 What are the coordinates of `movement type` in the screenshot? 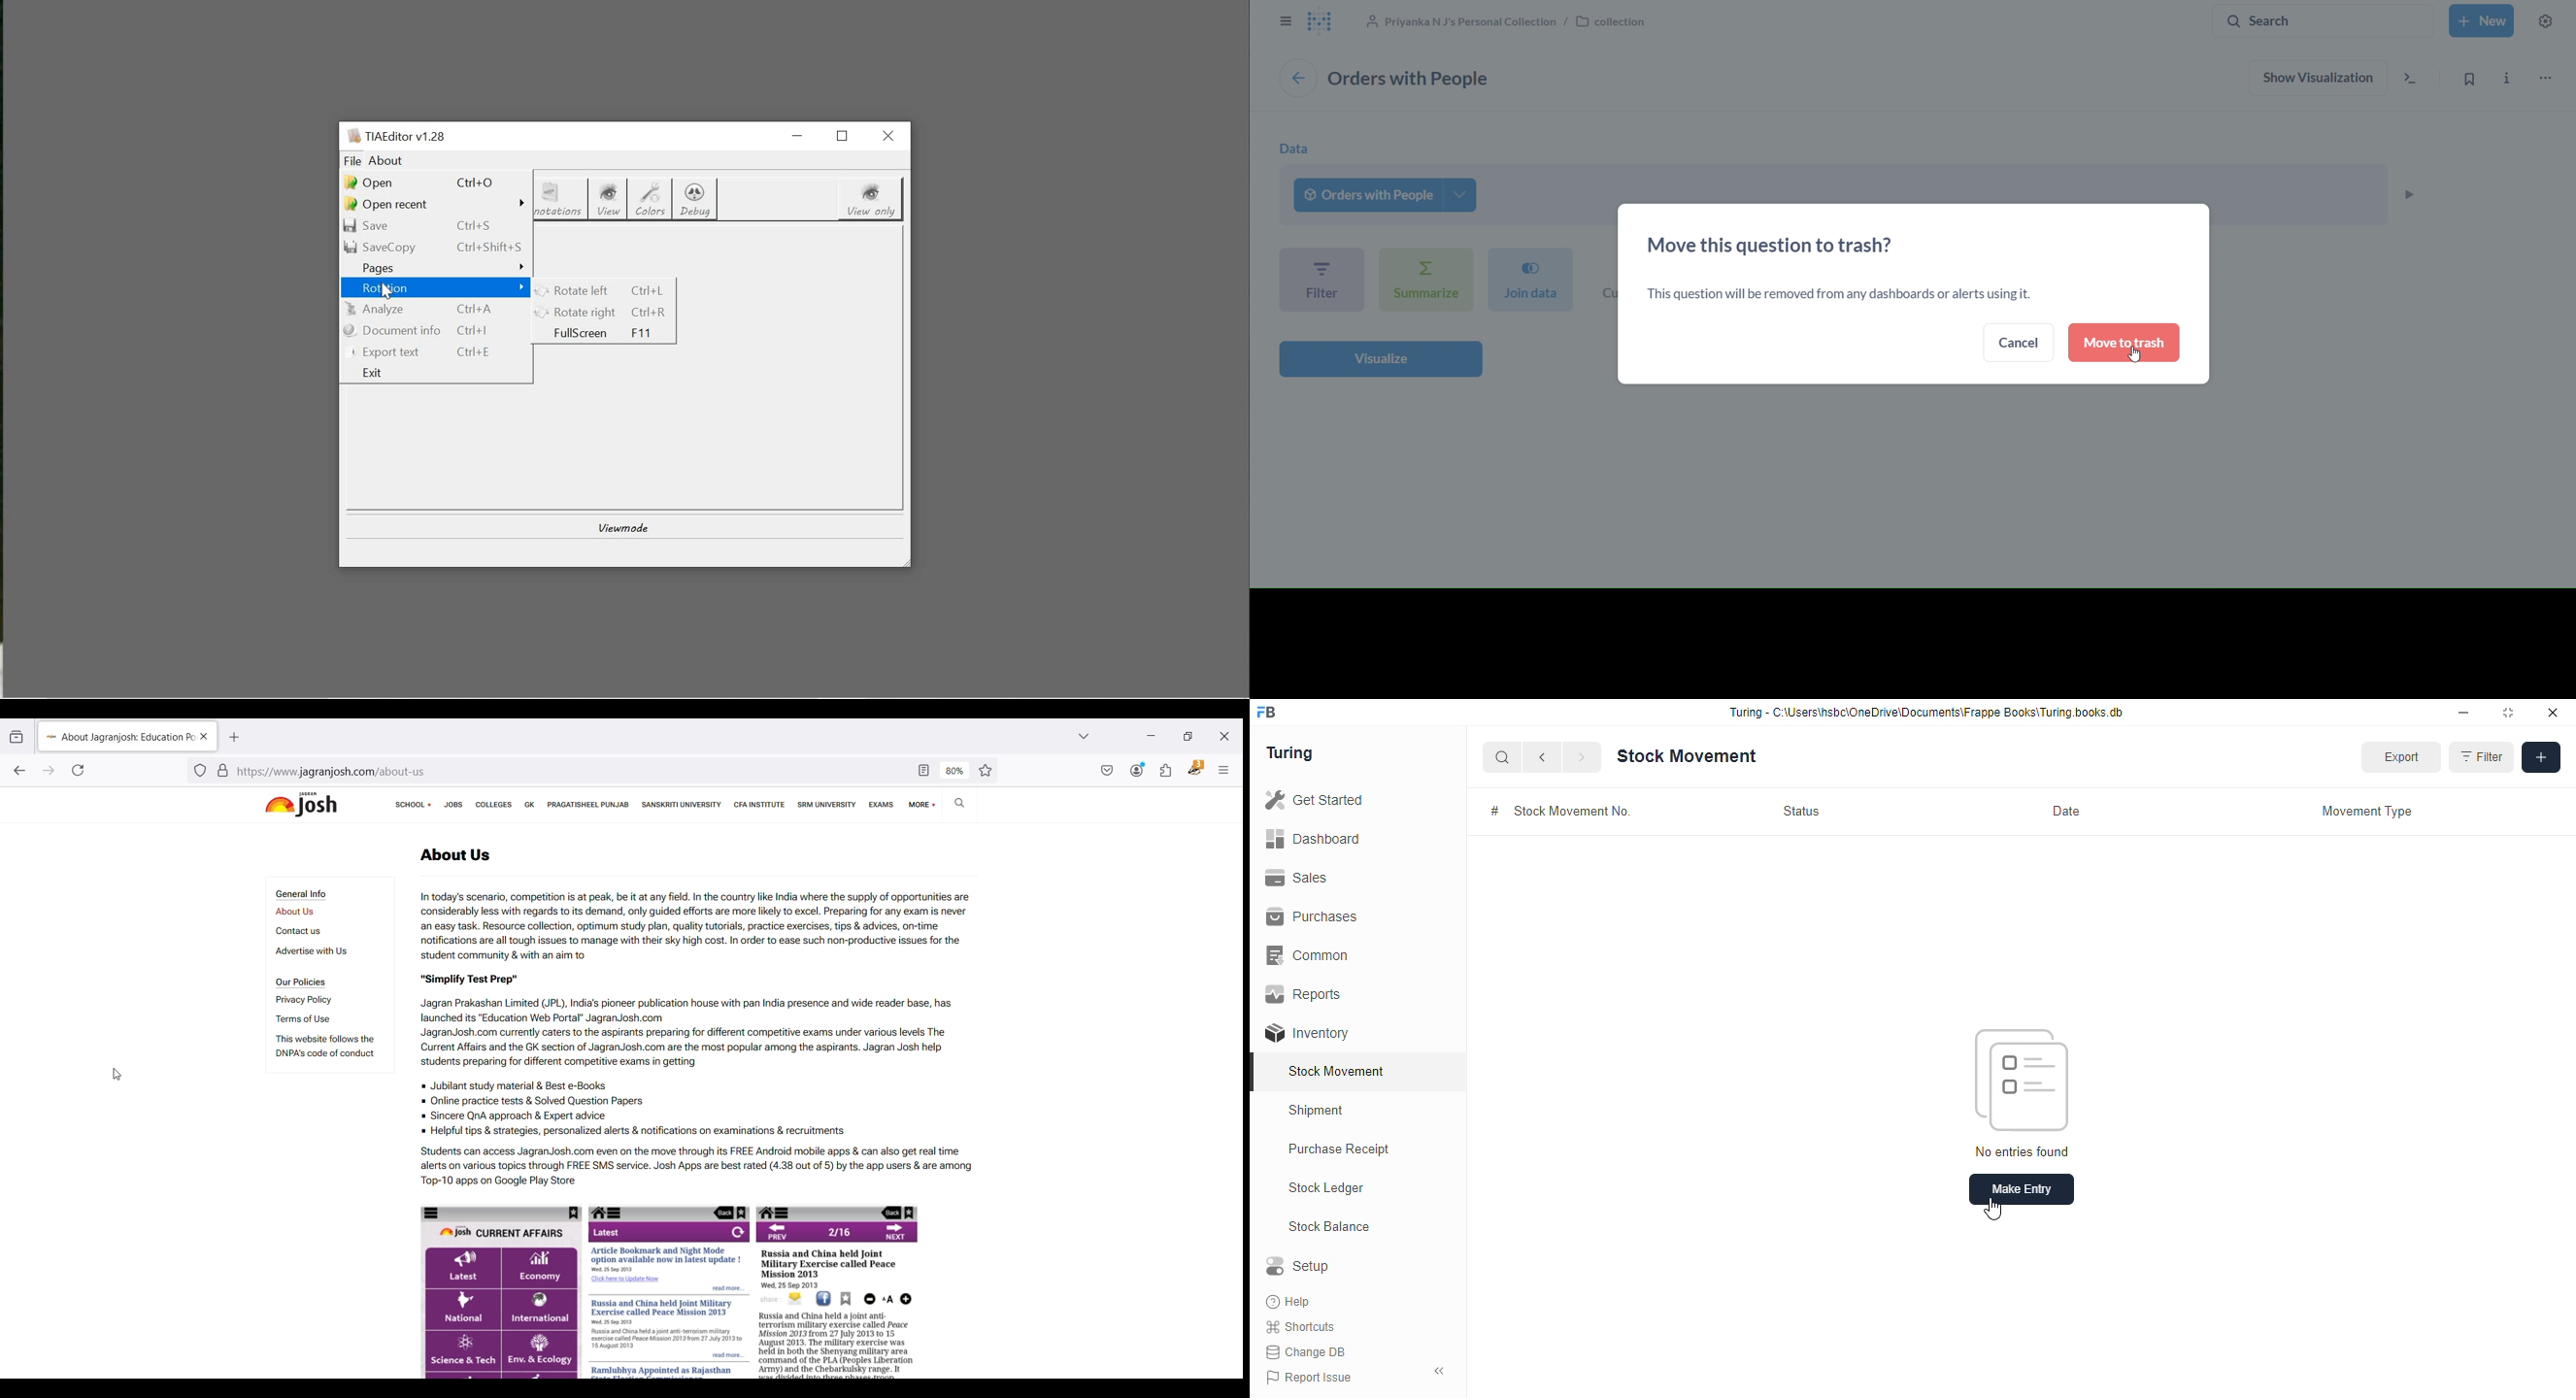 It's located at (2367, 812).